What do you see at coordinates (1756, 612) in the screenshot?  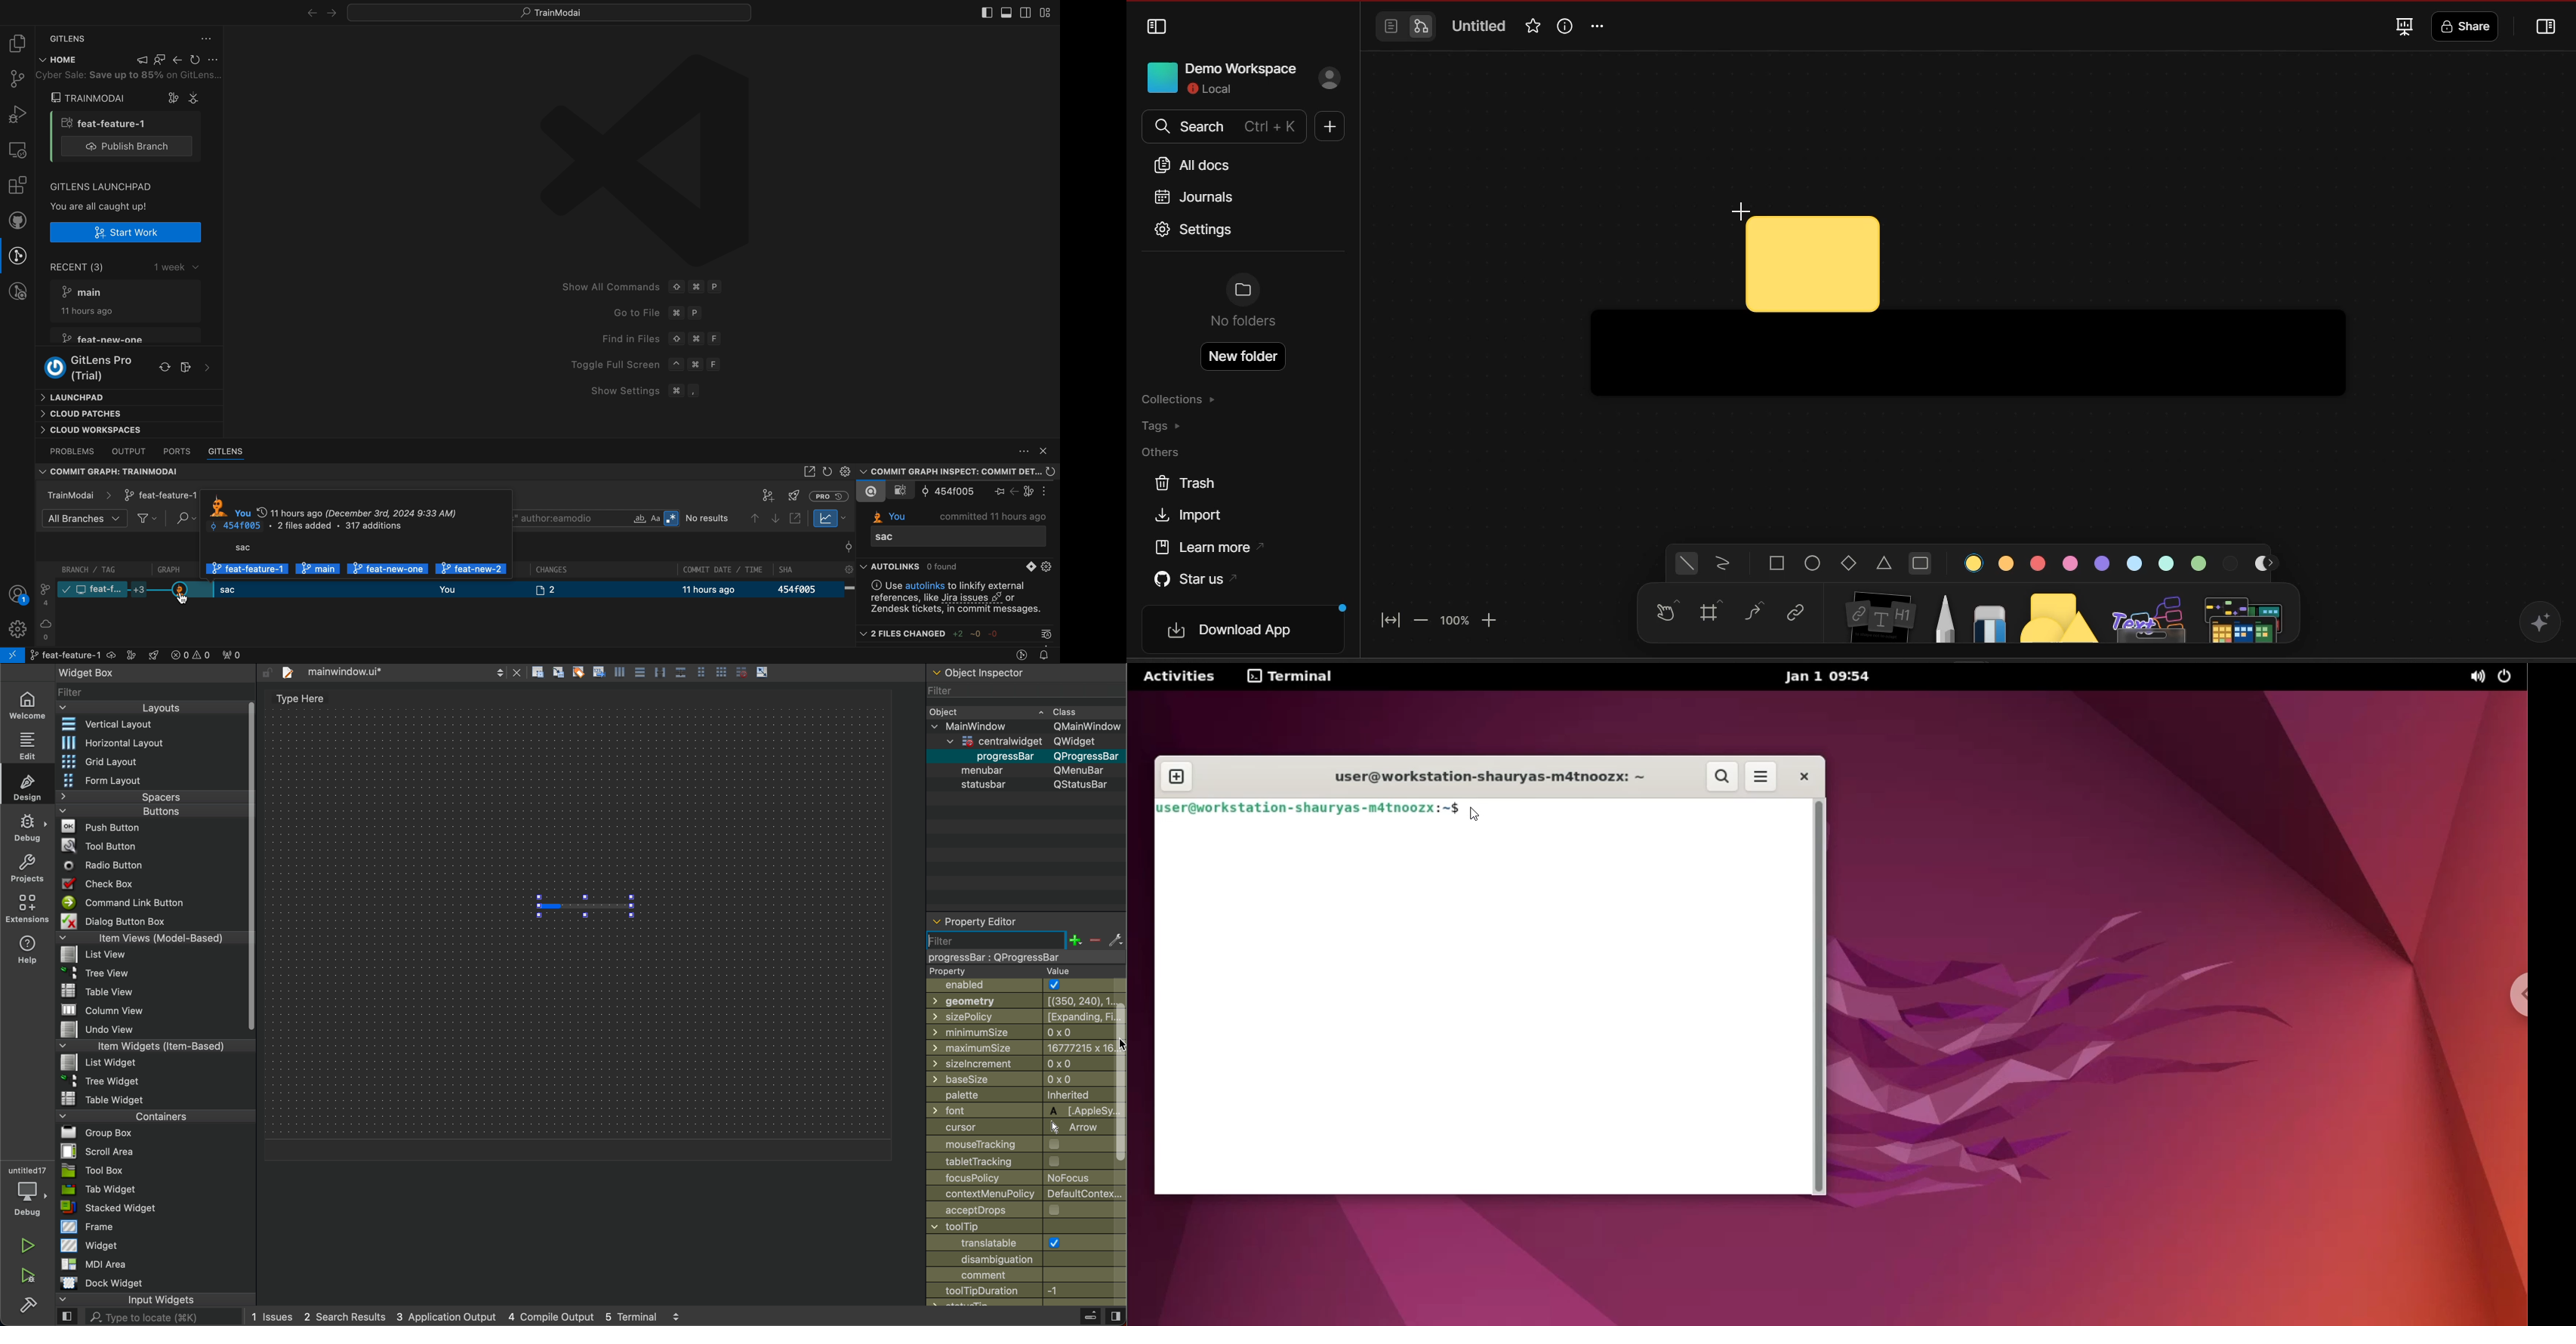 I see `curve` at bounding box center [1756, 612].